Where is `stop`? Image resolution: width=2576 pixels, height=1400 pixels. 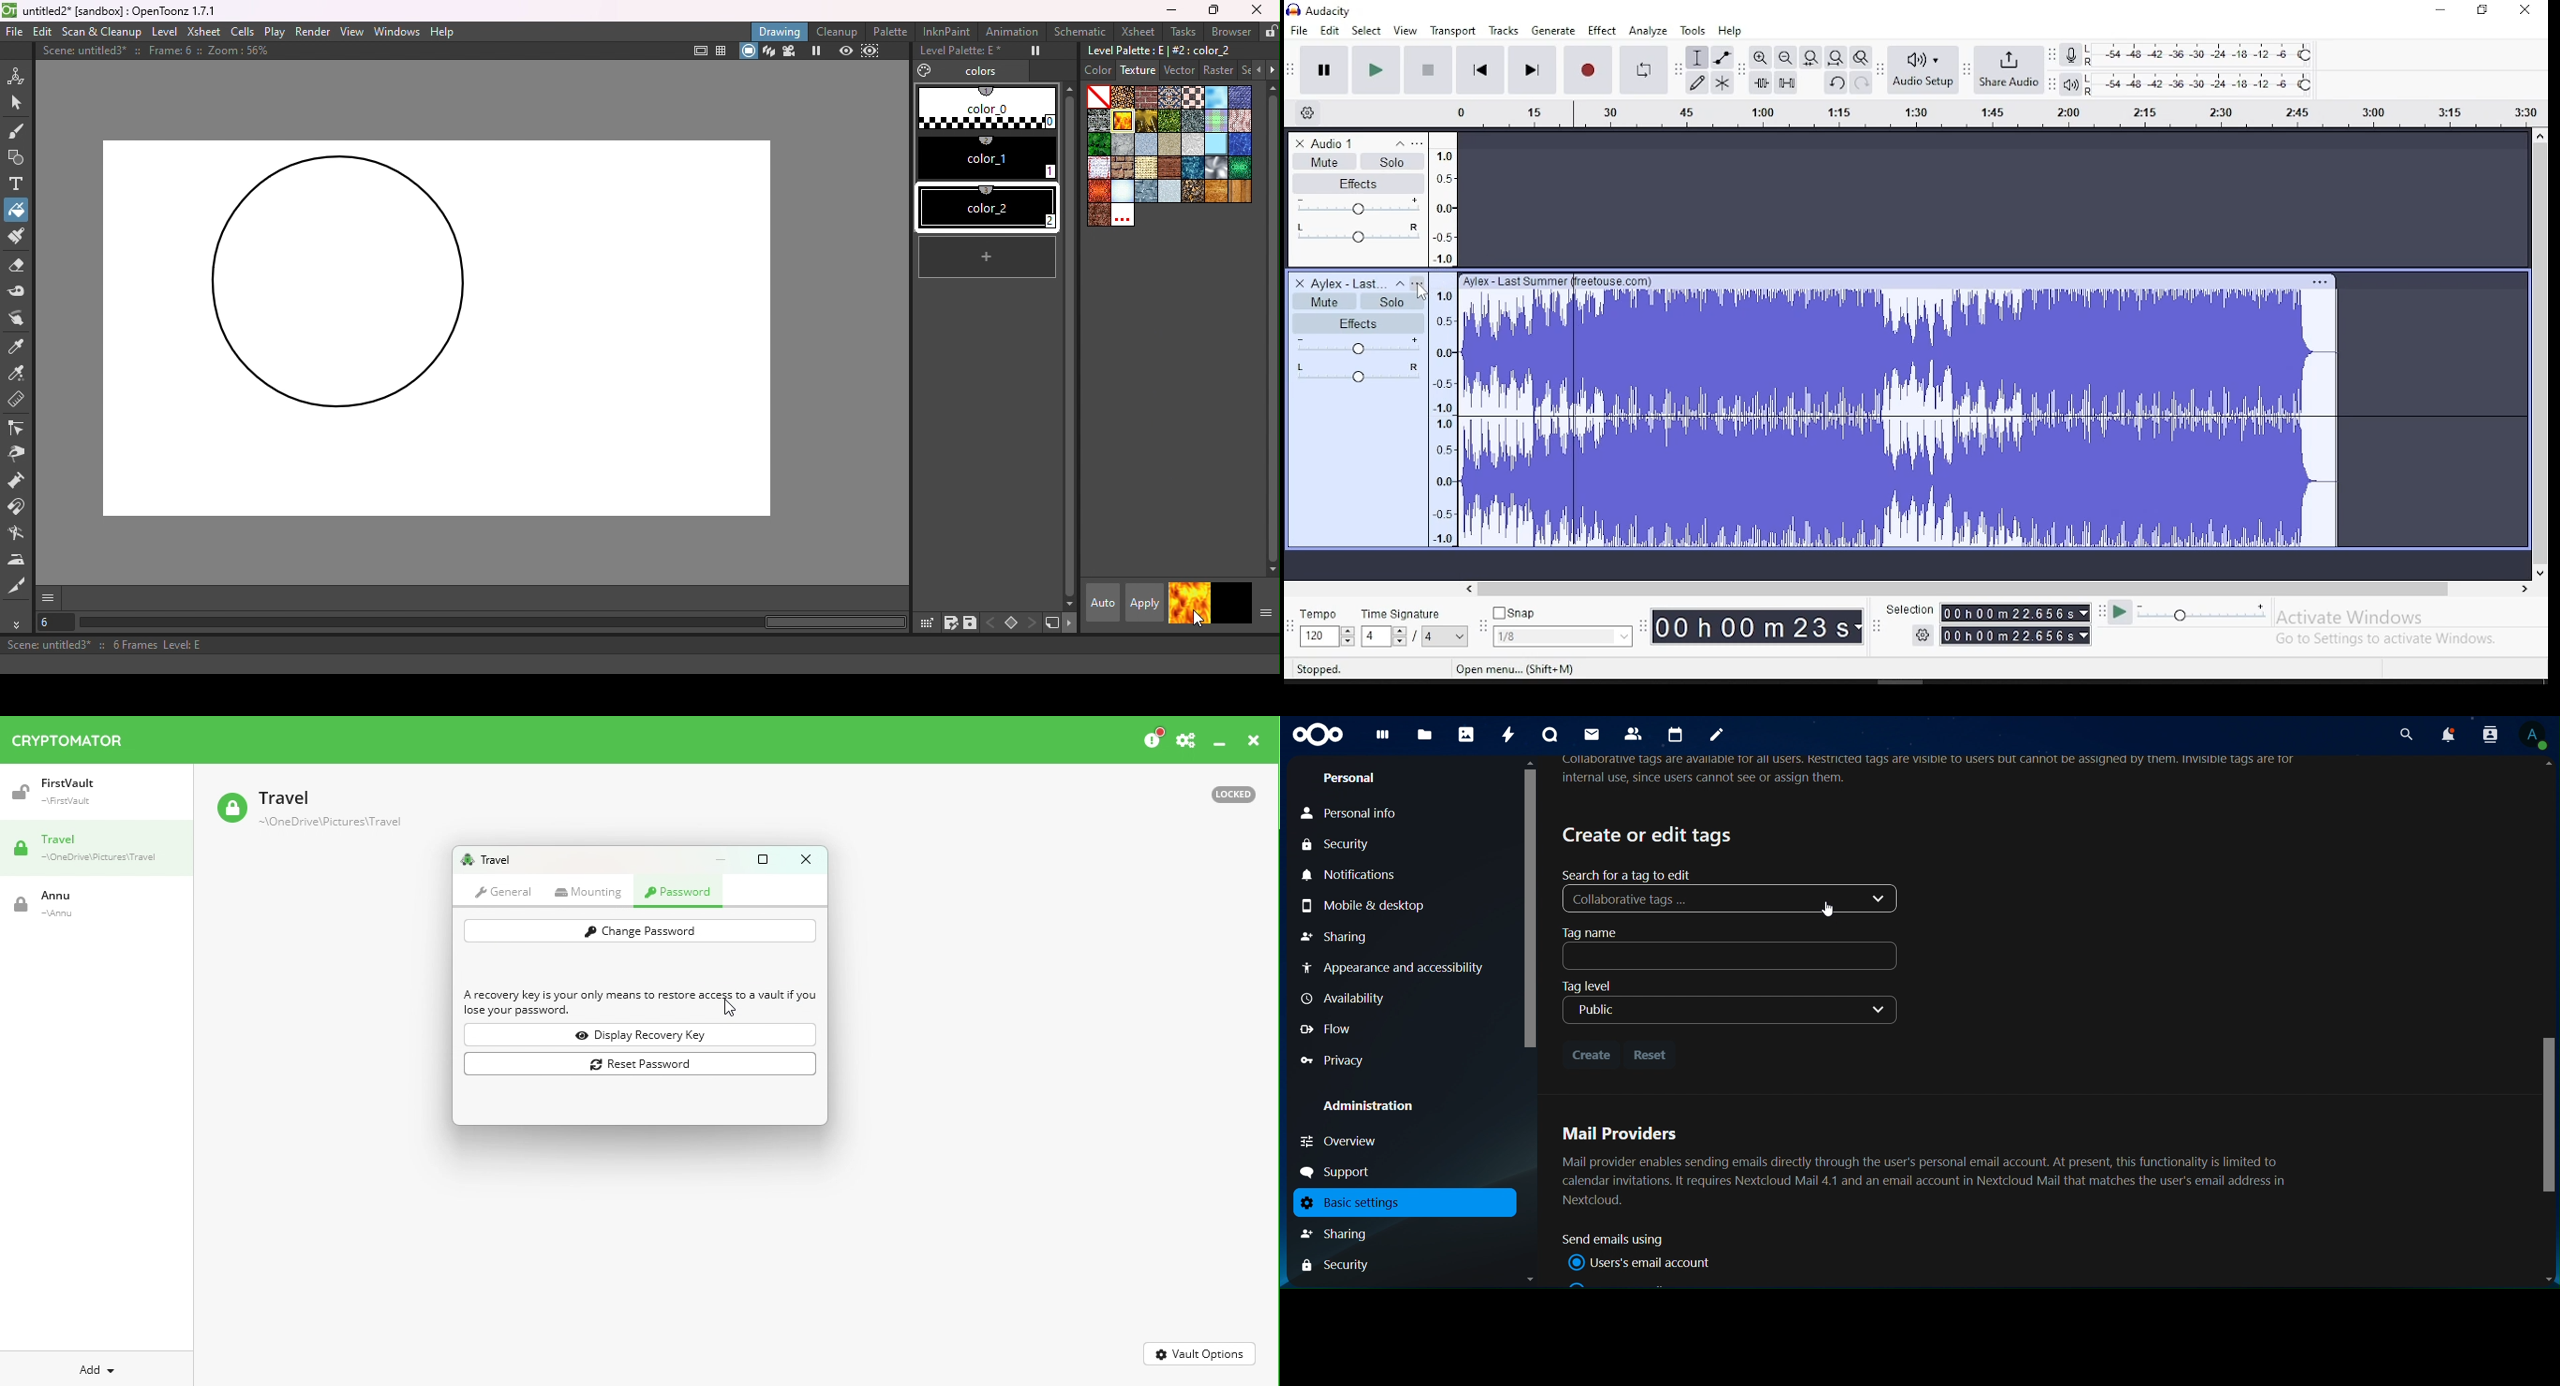
stop is located at coordinates (1428, 70).